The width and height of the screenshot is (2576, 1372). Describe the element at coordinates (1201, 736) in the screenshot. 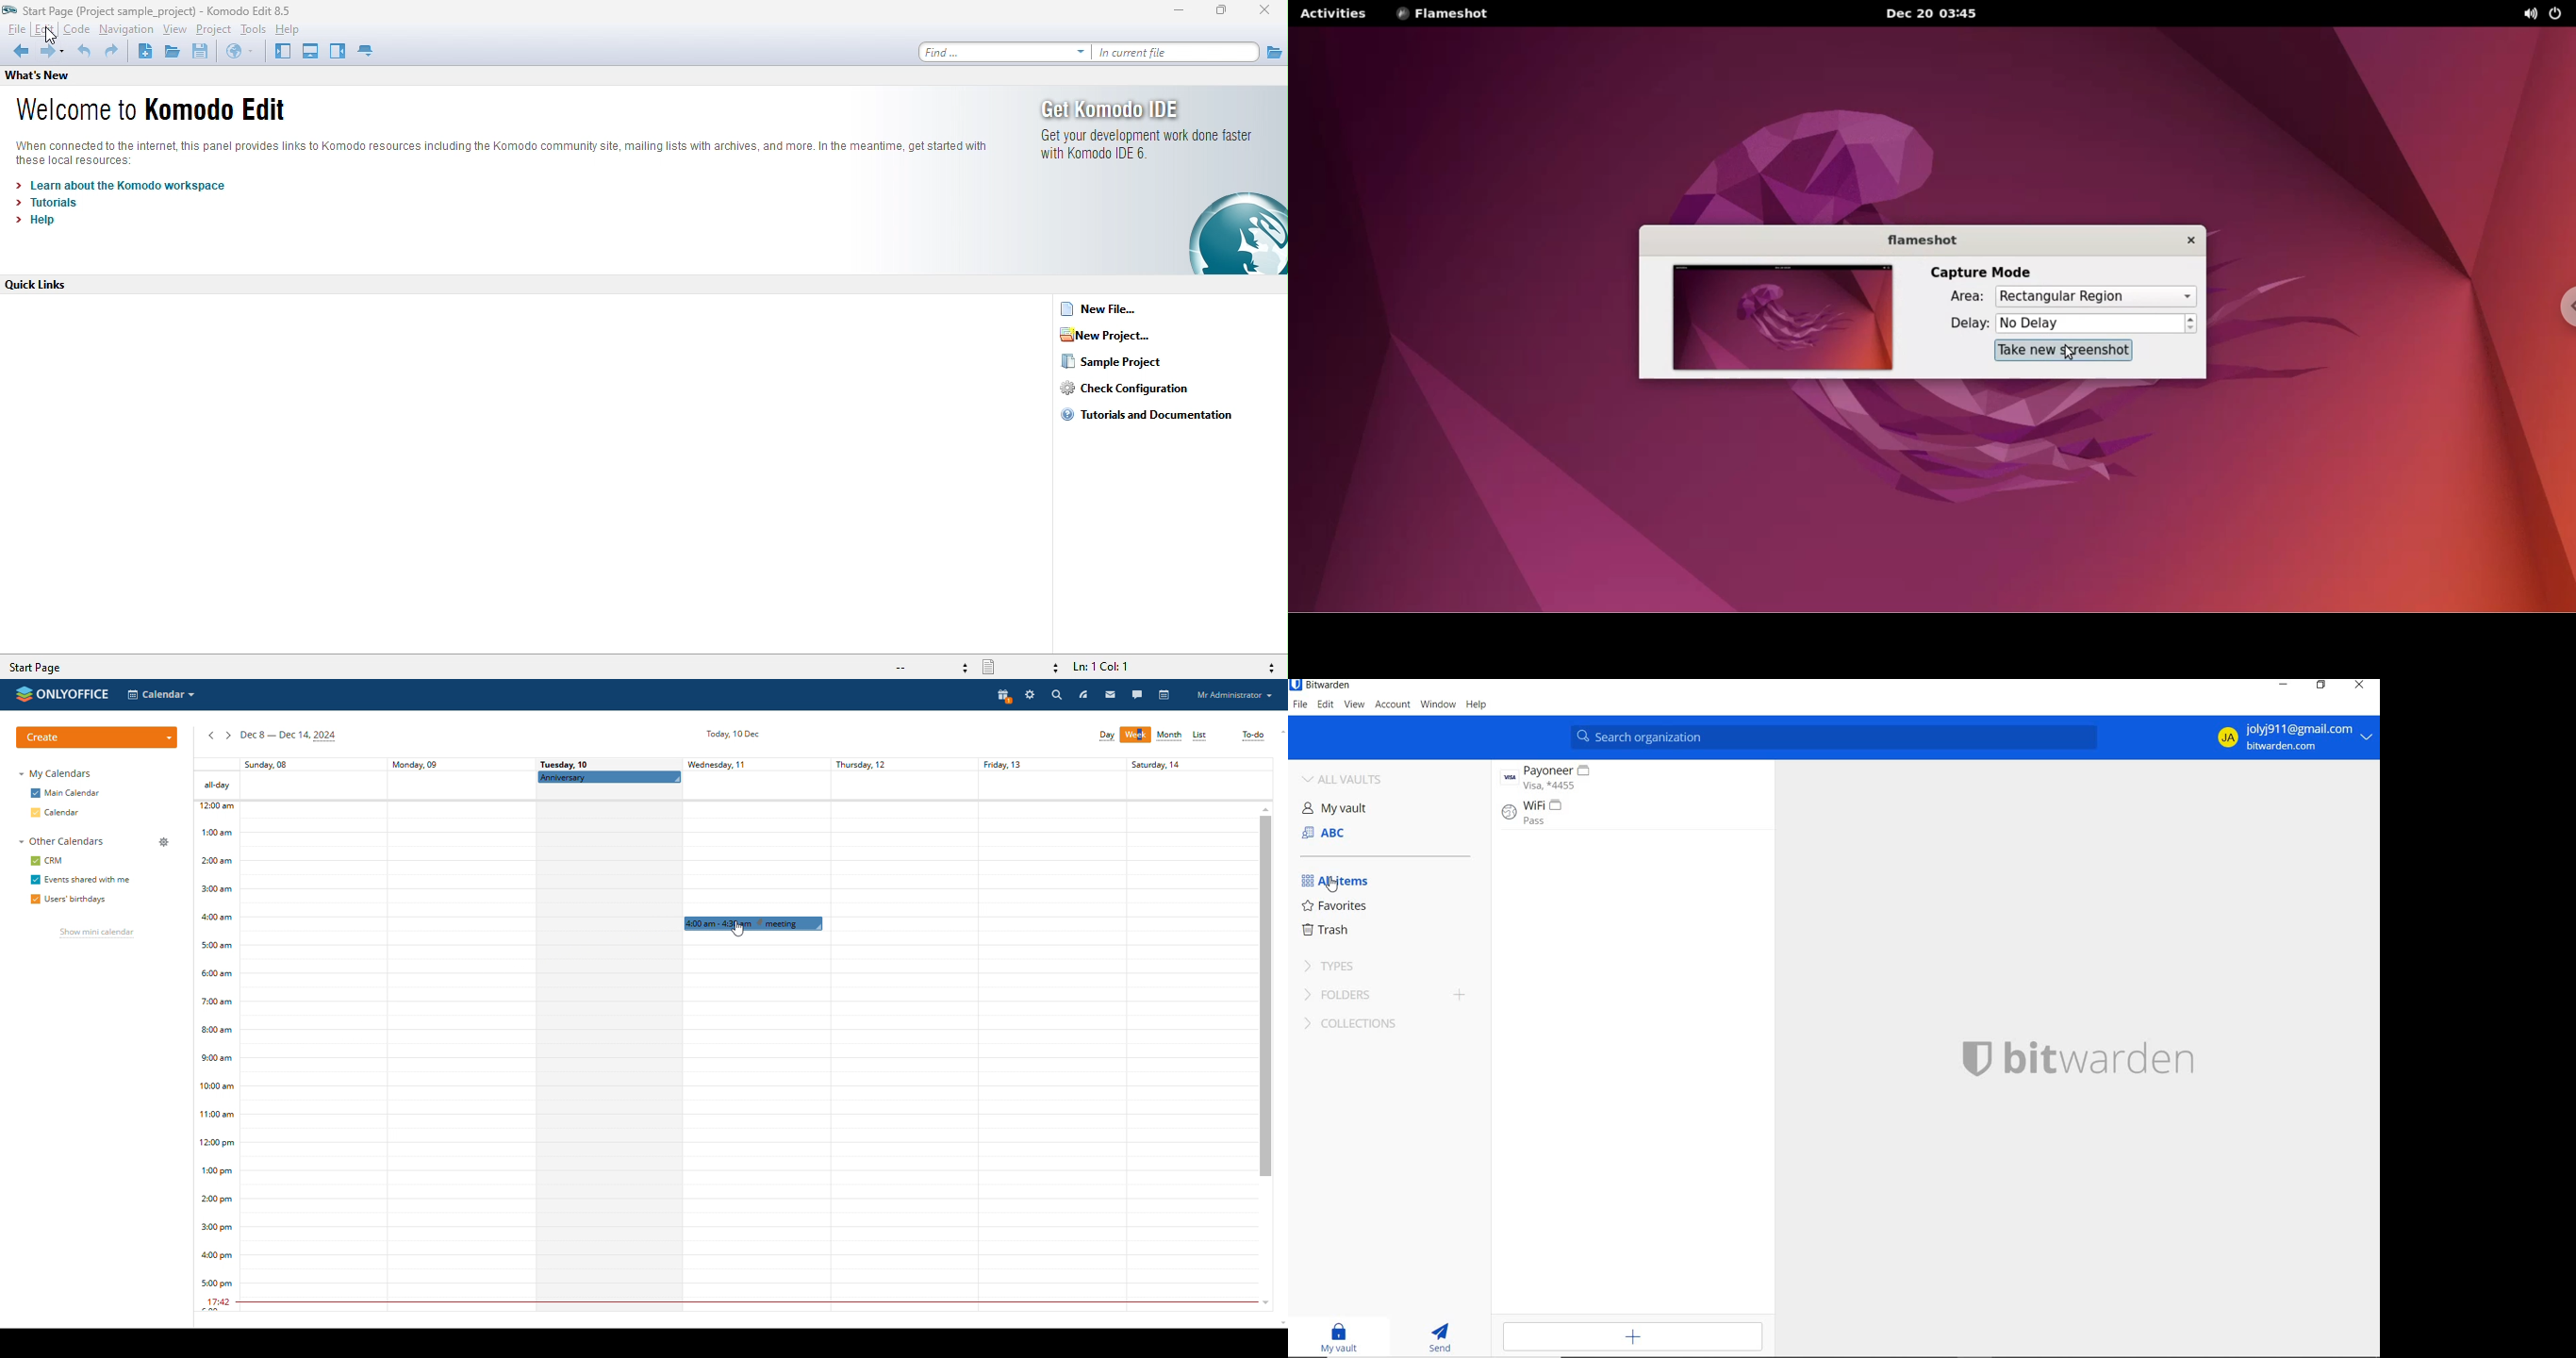

I see `list view` at that location.